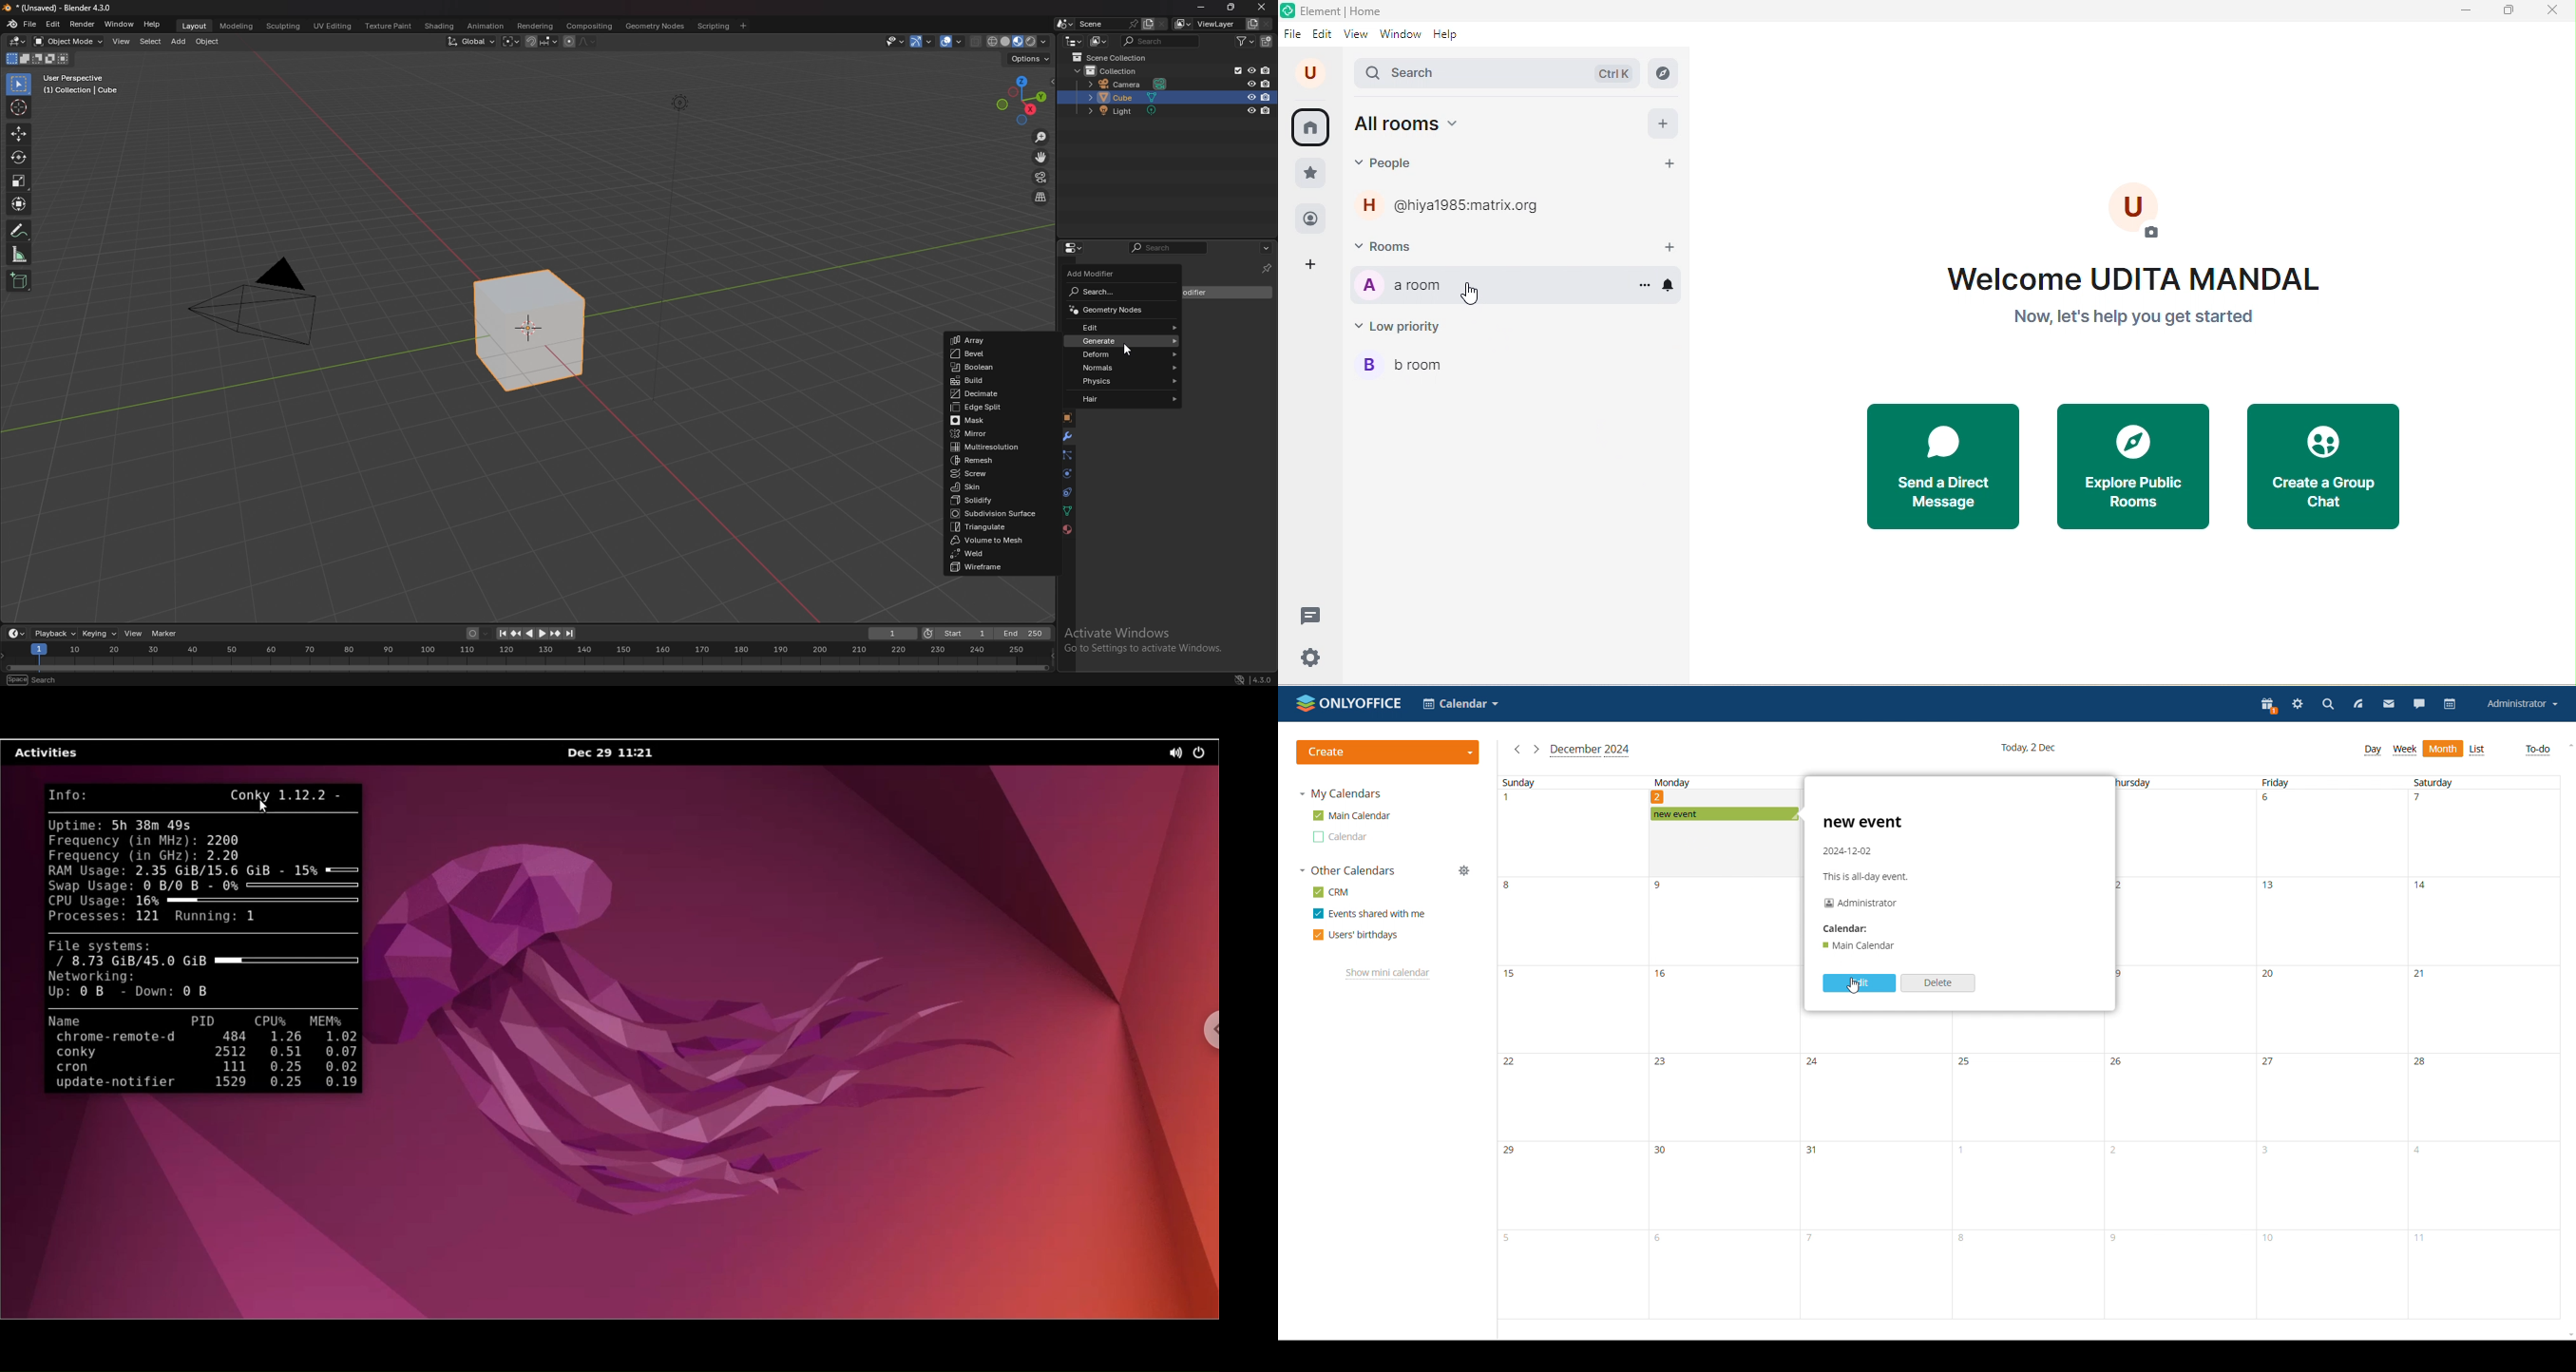  What do you see at coordinates (571, 633) in the screenshot?
I see `jump to endpoint` at bounding box center [571, 633].